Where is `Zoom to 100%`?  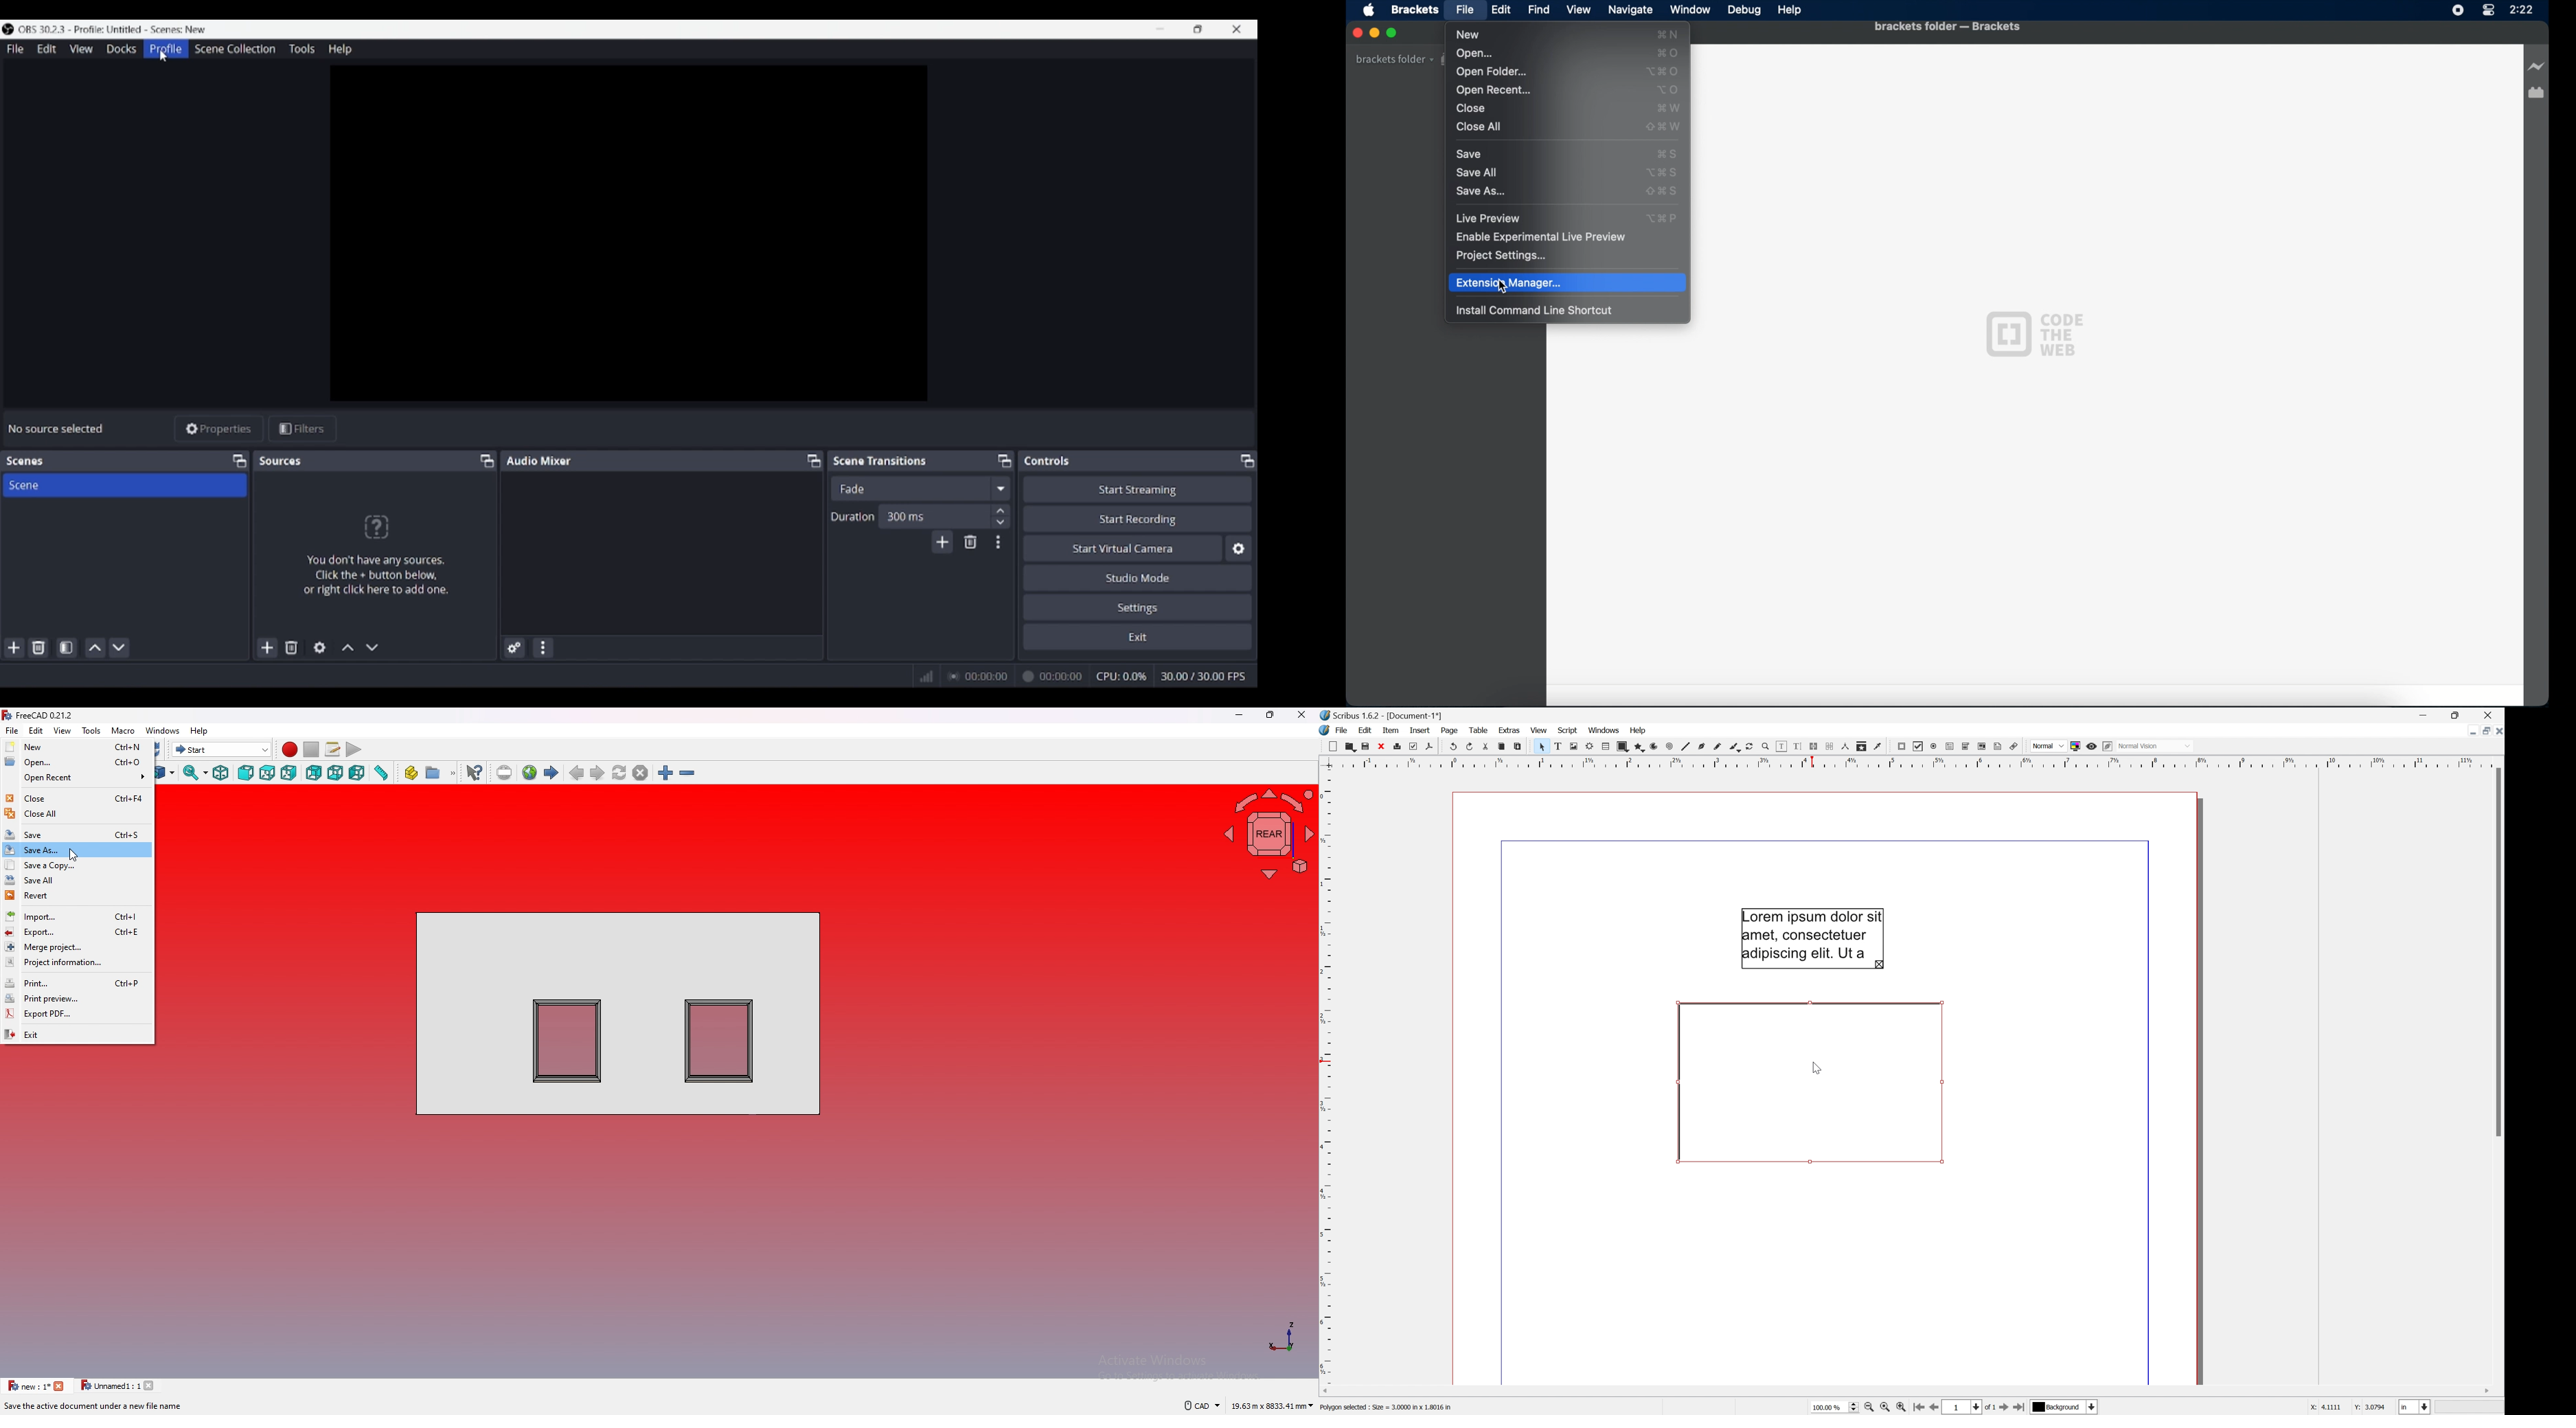
Zoom to 100% is located at coordinates (1888, 1408).